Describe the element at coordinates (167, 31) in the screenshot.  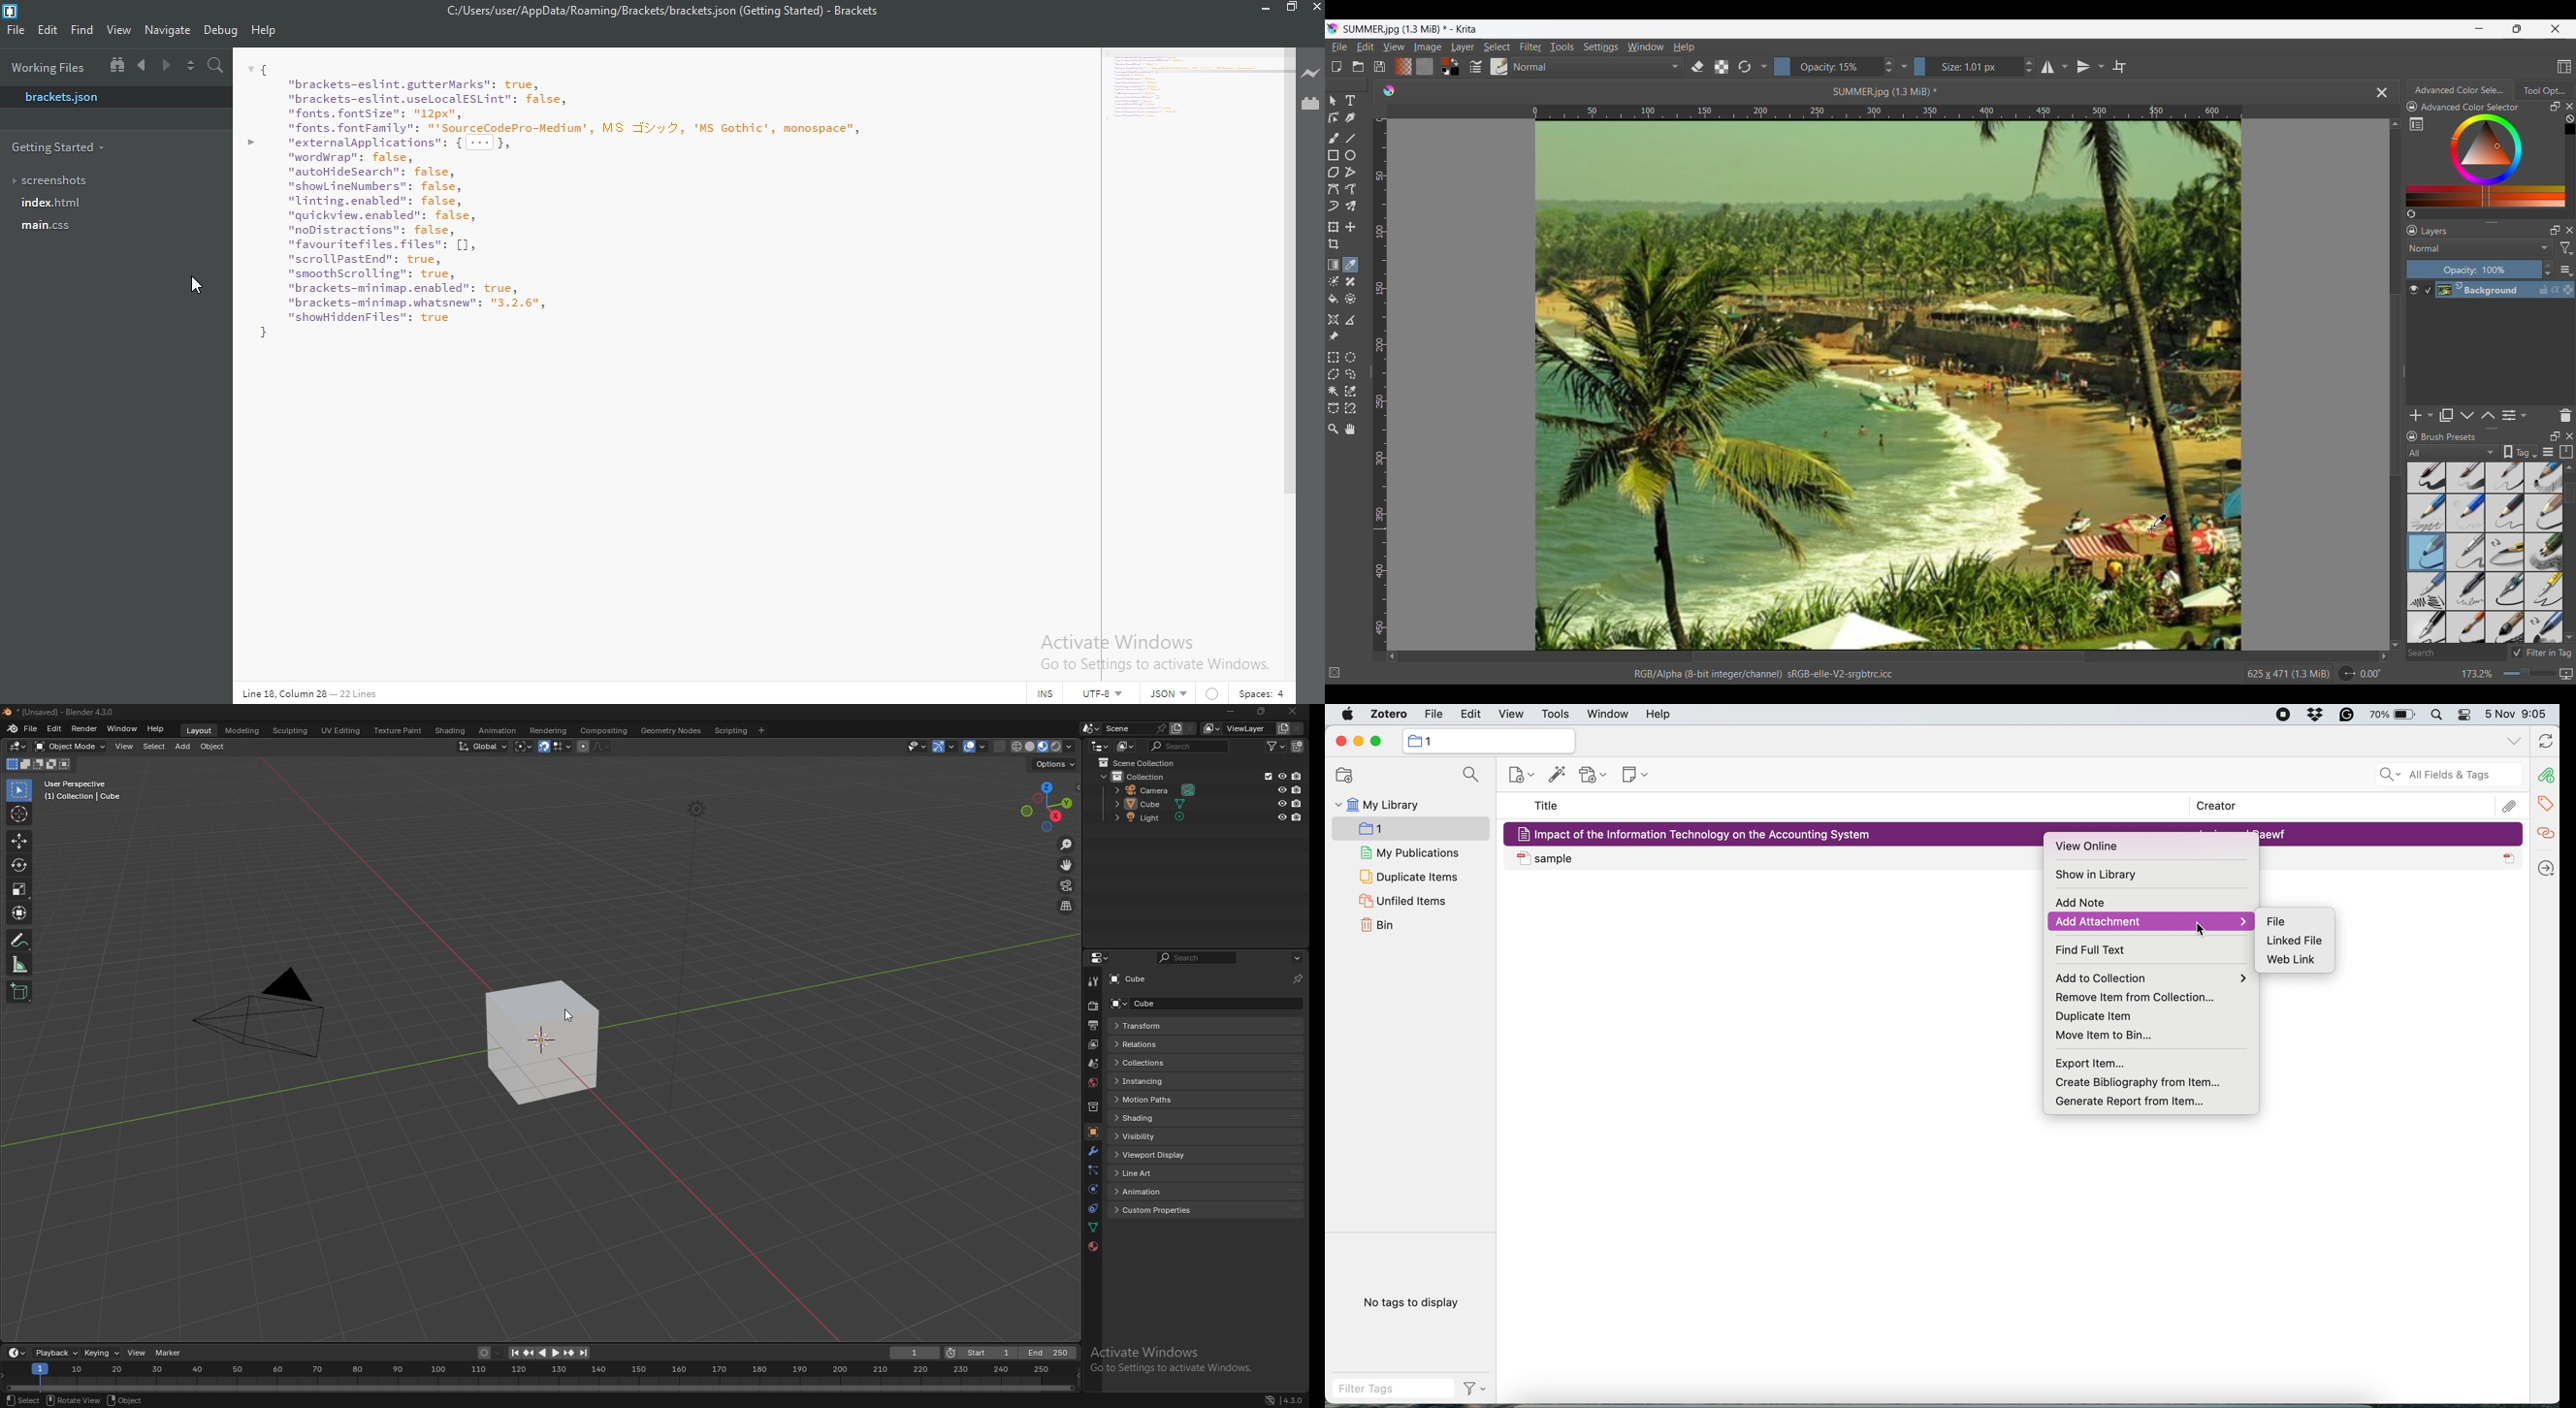
I see `Navigate` at that location.